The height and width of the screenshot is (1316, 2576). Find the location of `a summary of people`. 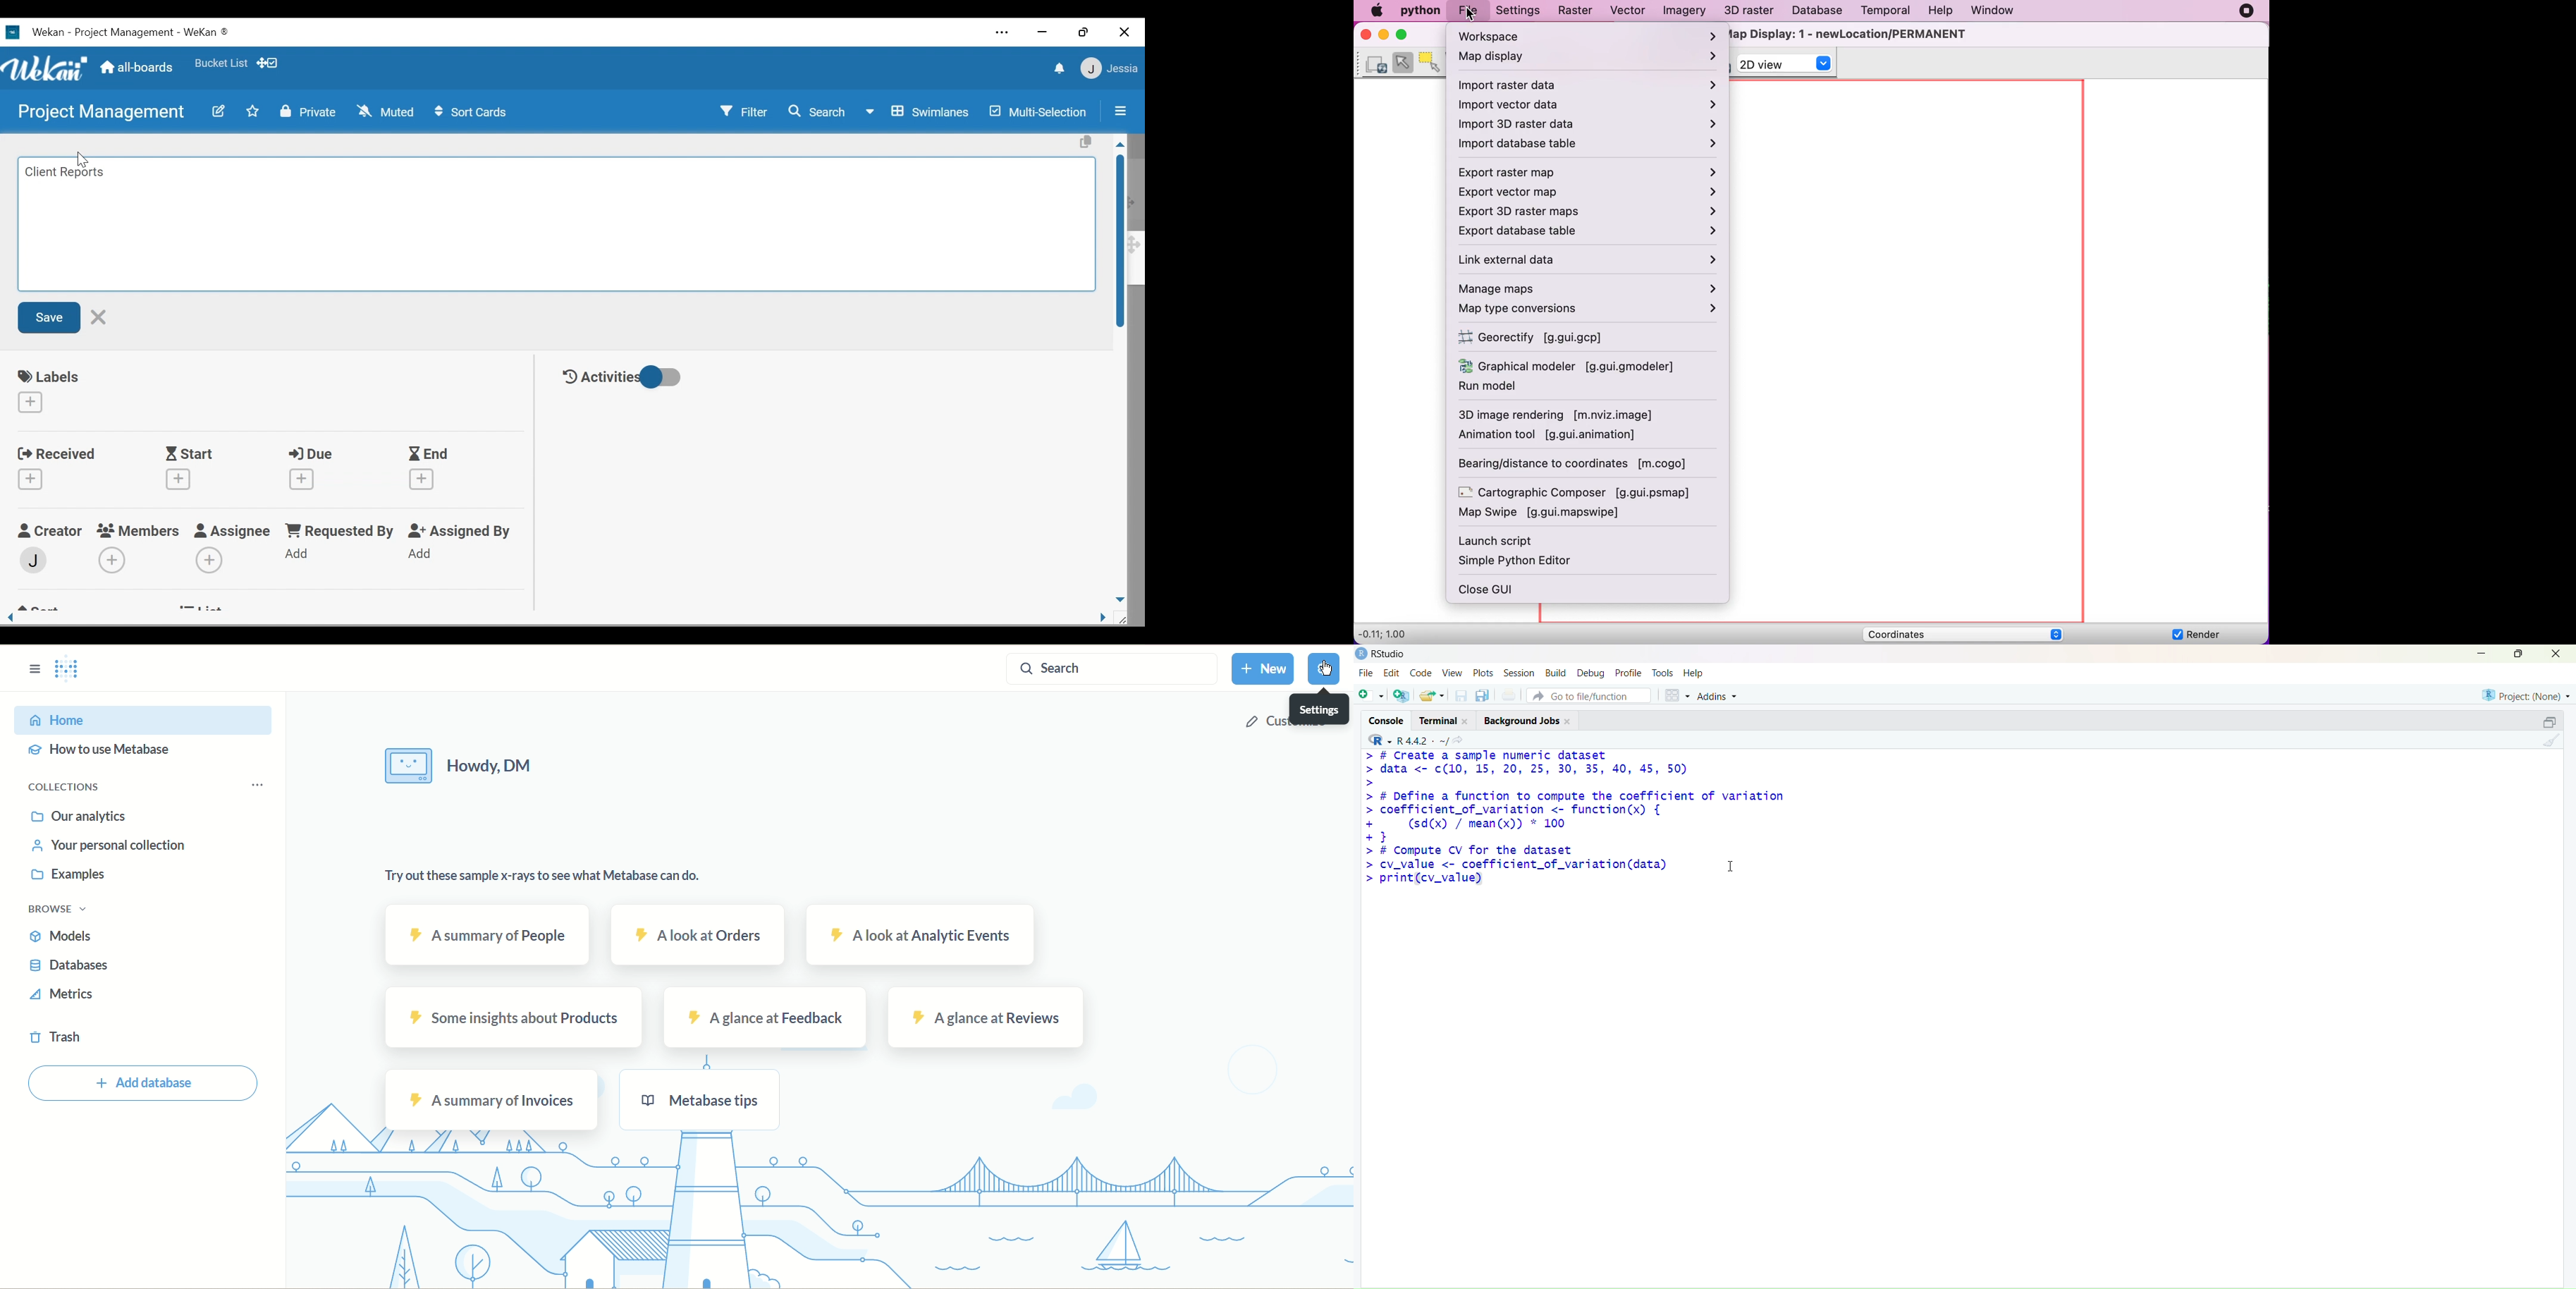

a summary of people is located at coordinates (489, 934).